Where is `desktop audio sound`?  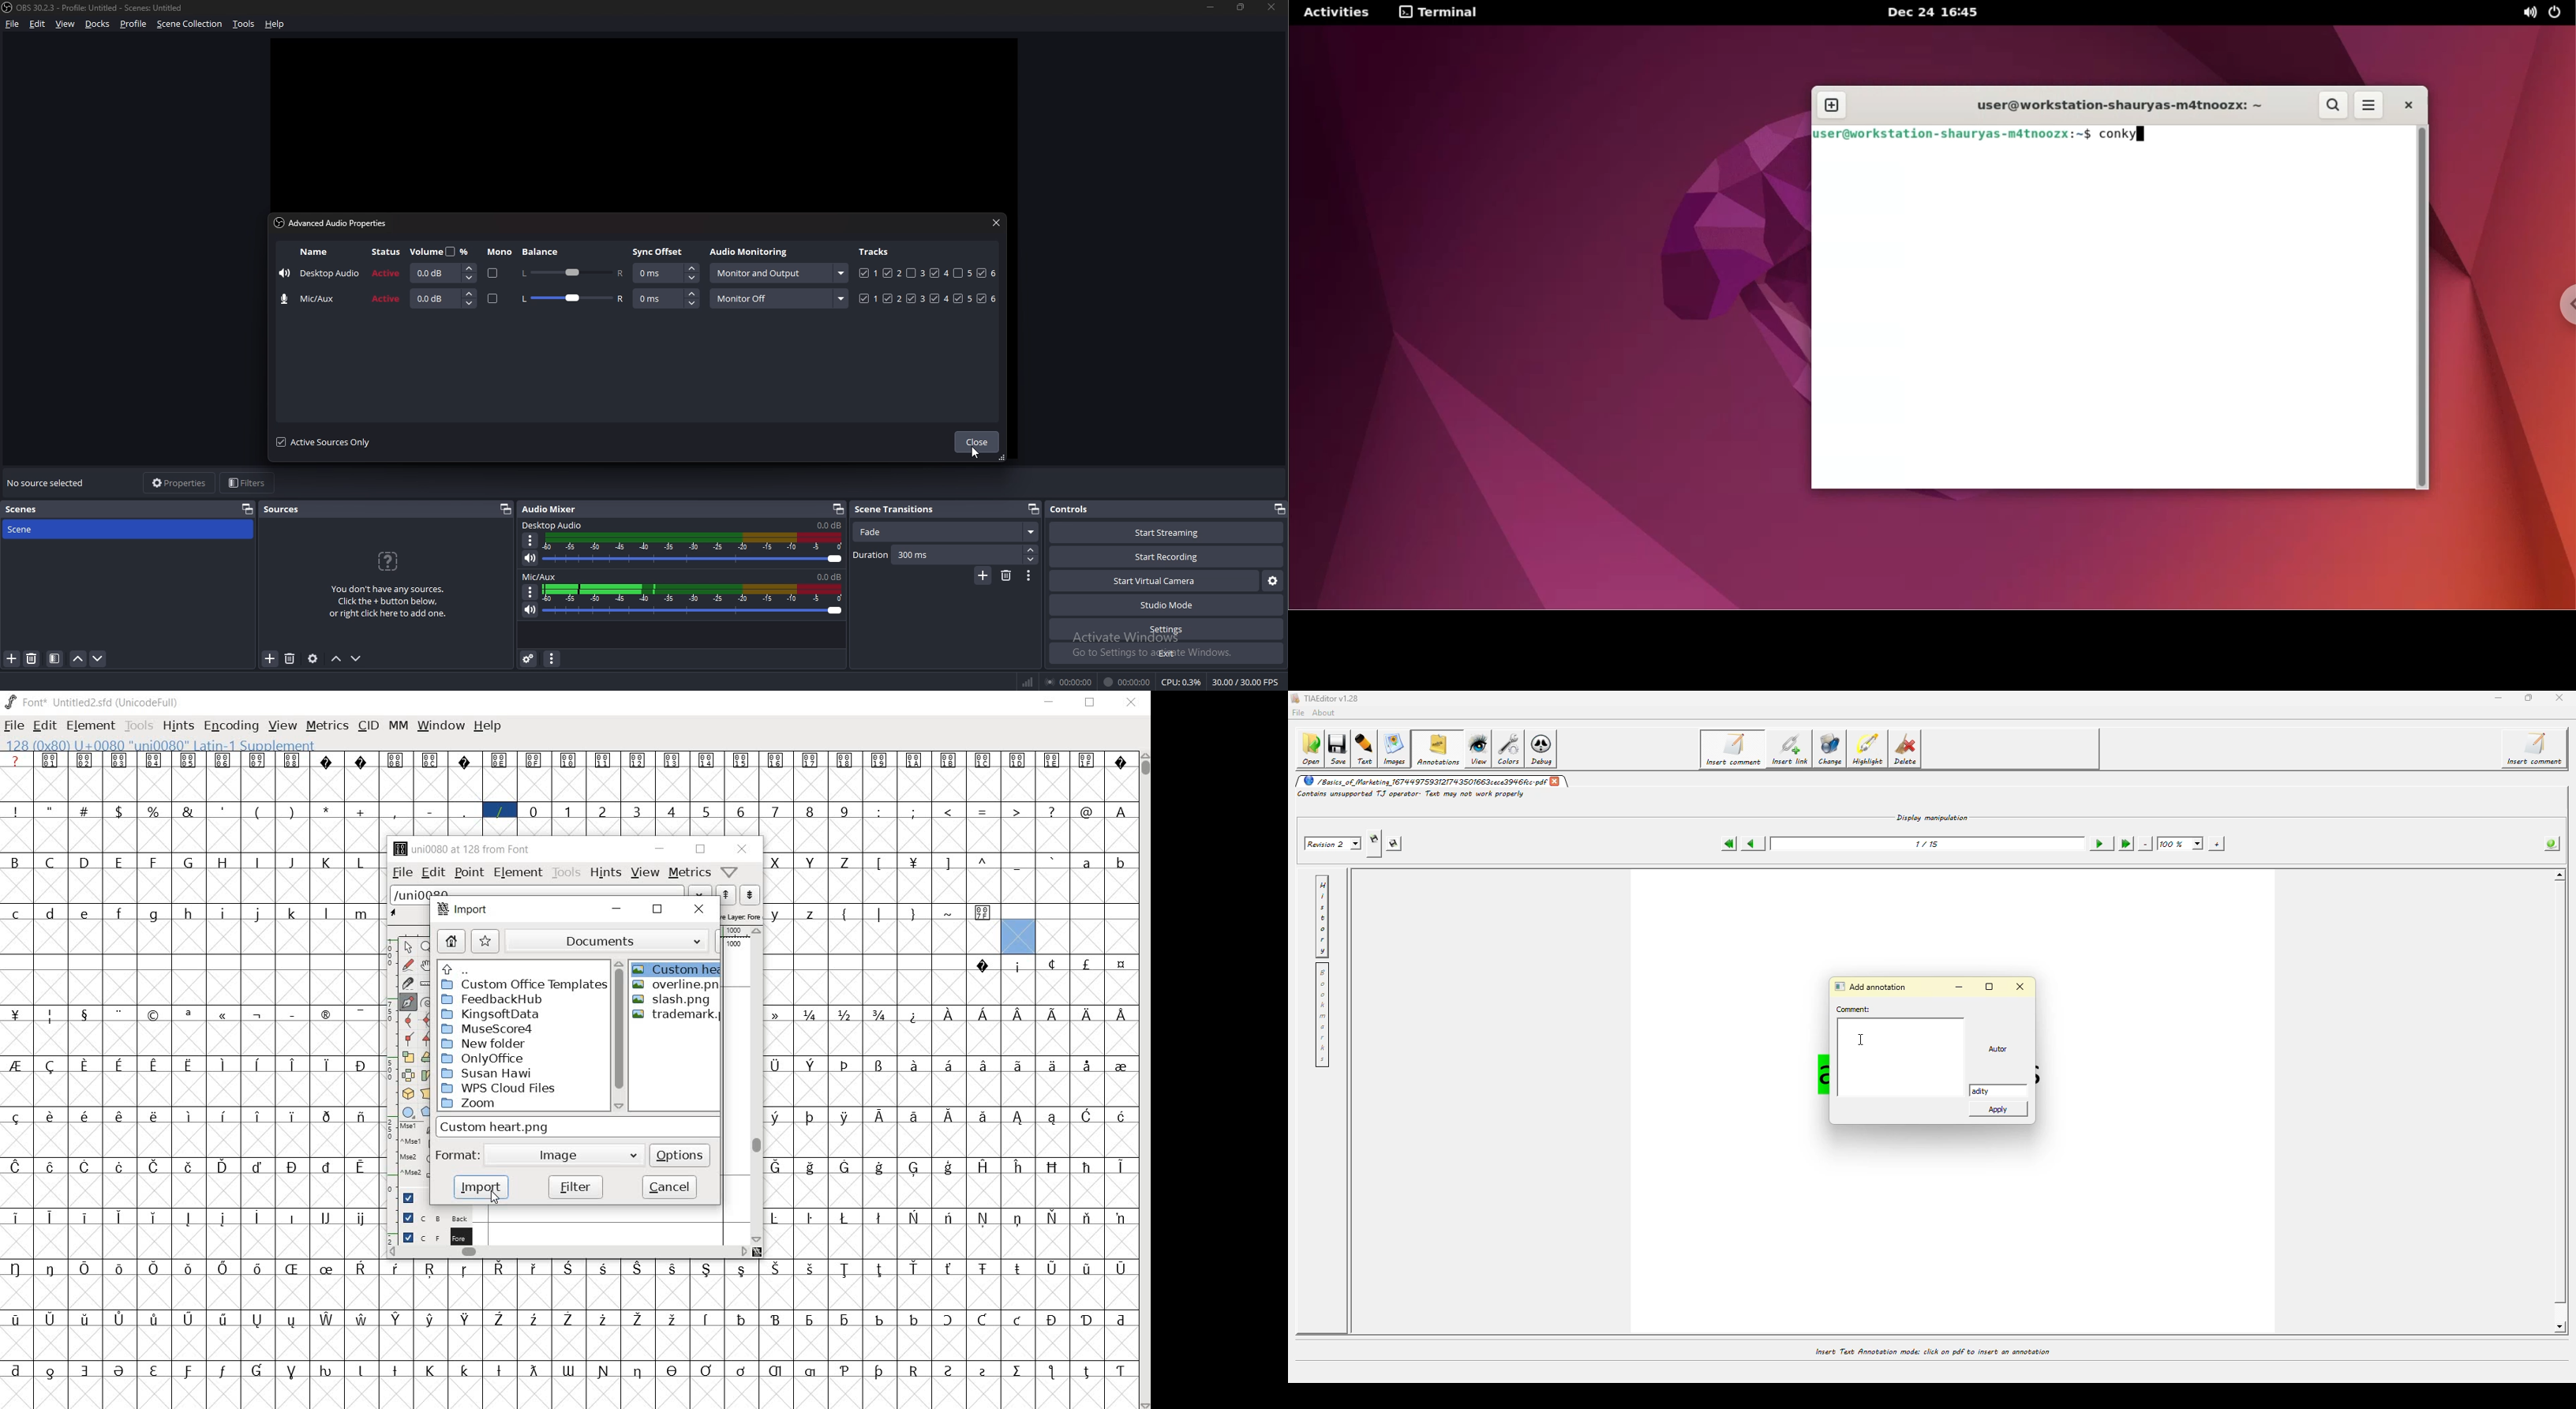
desktop audio sound is located at coordinates (828, 526).